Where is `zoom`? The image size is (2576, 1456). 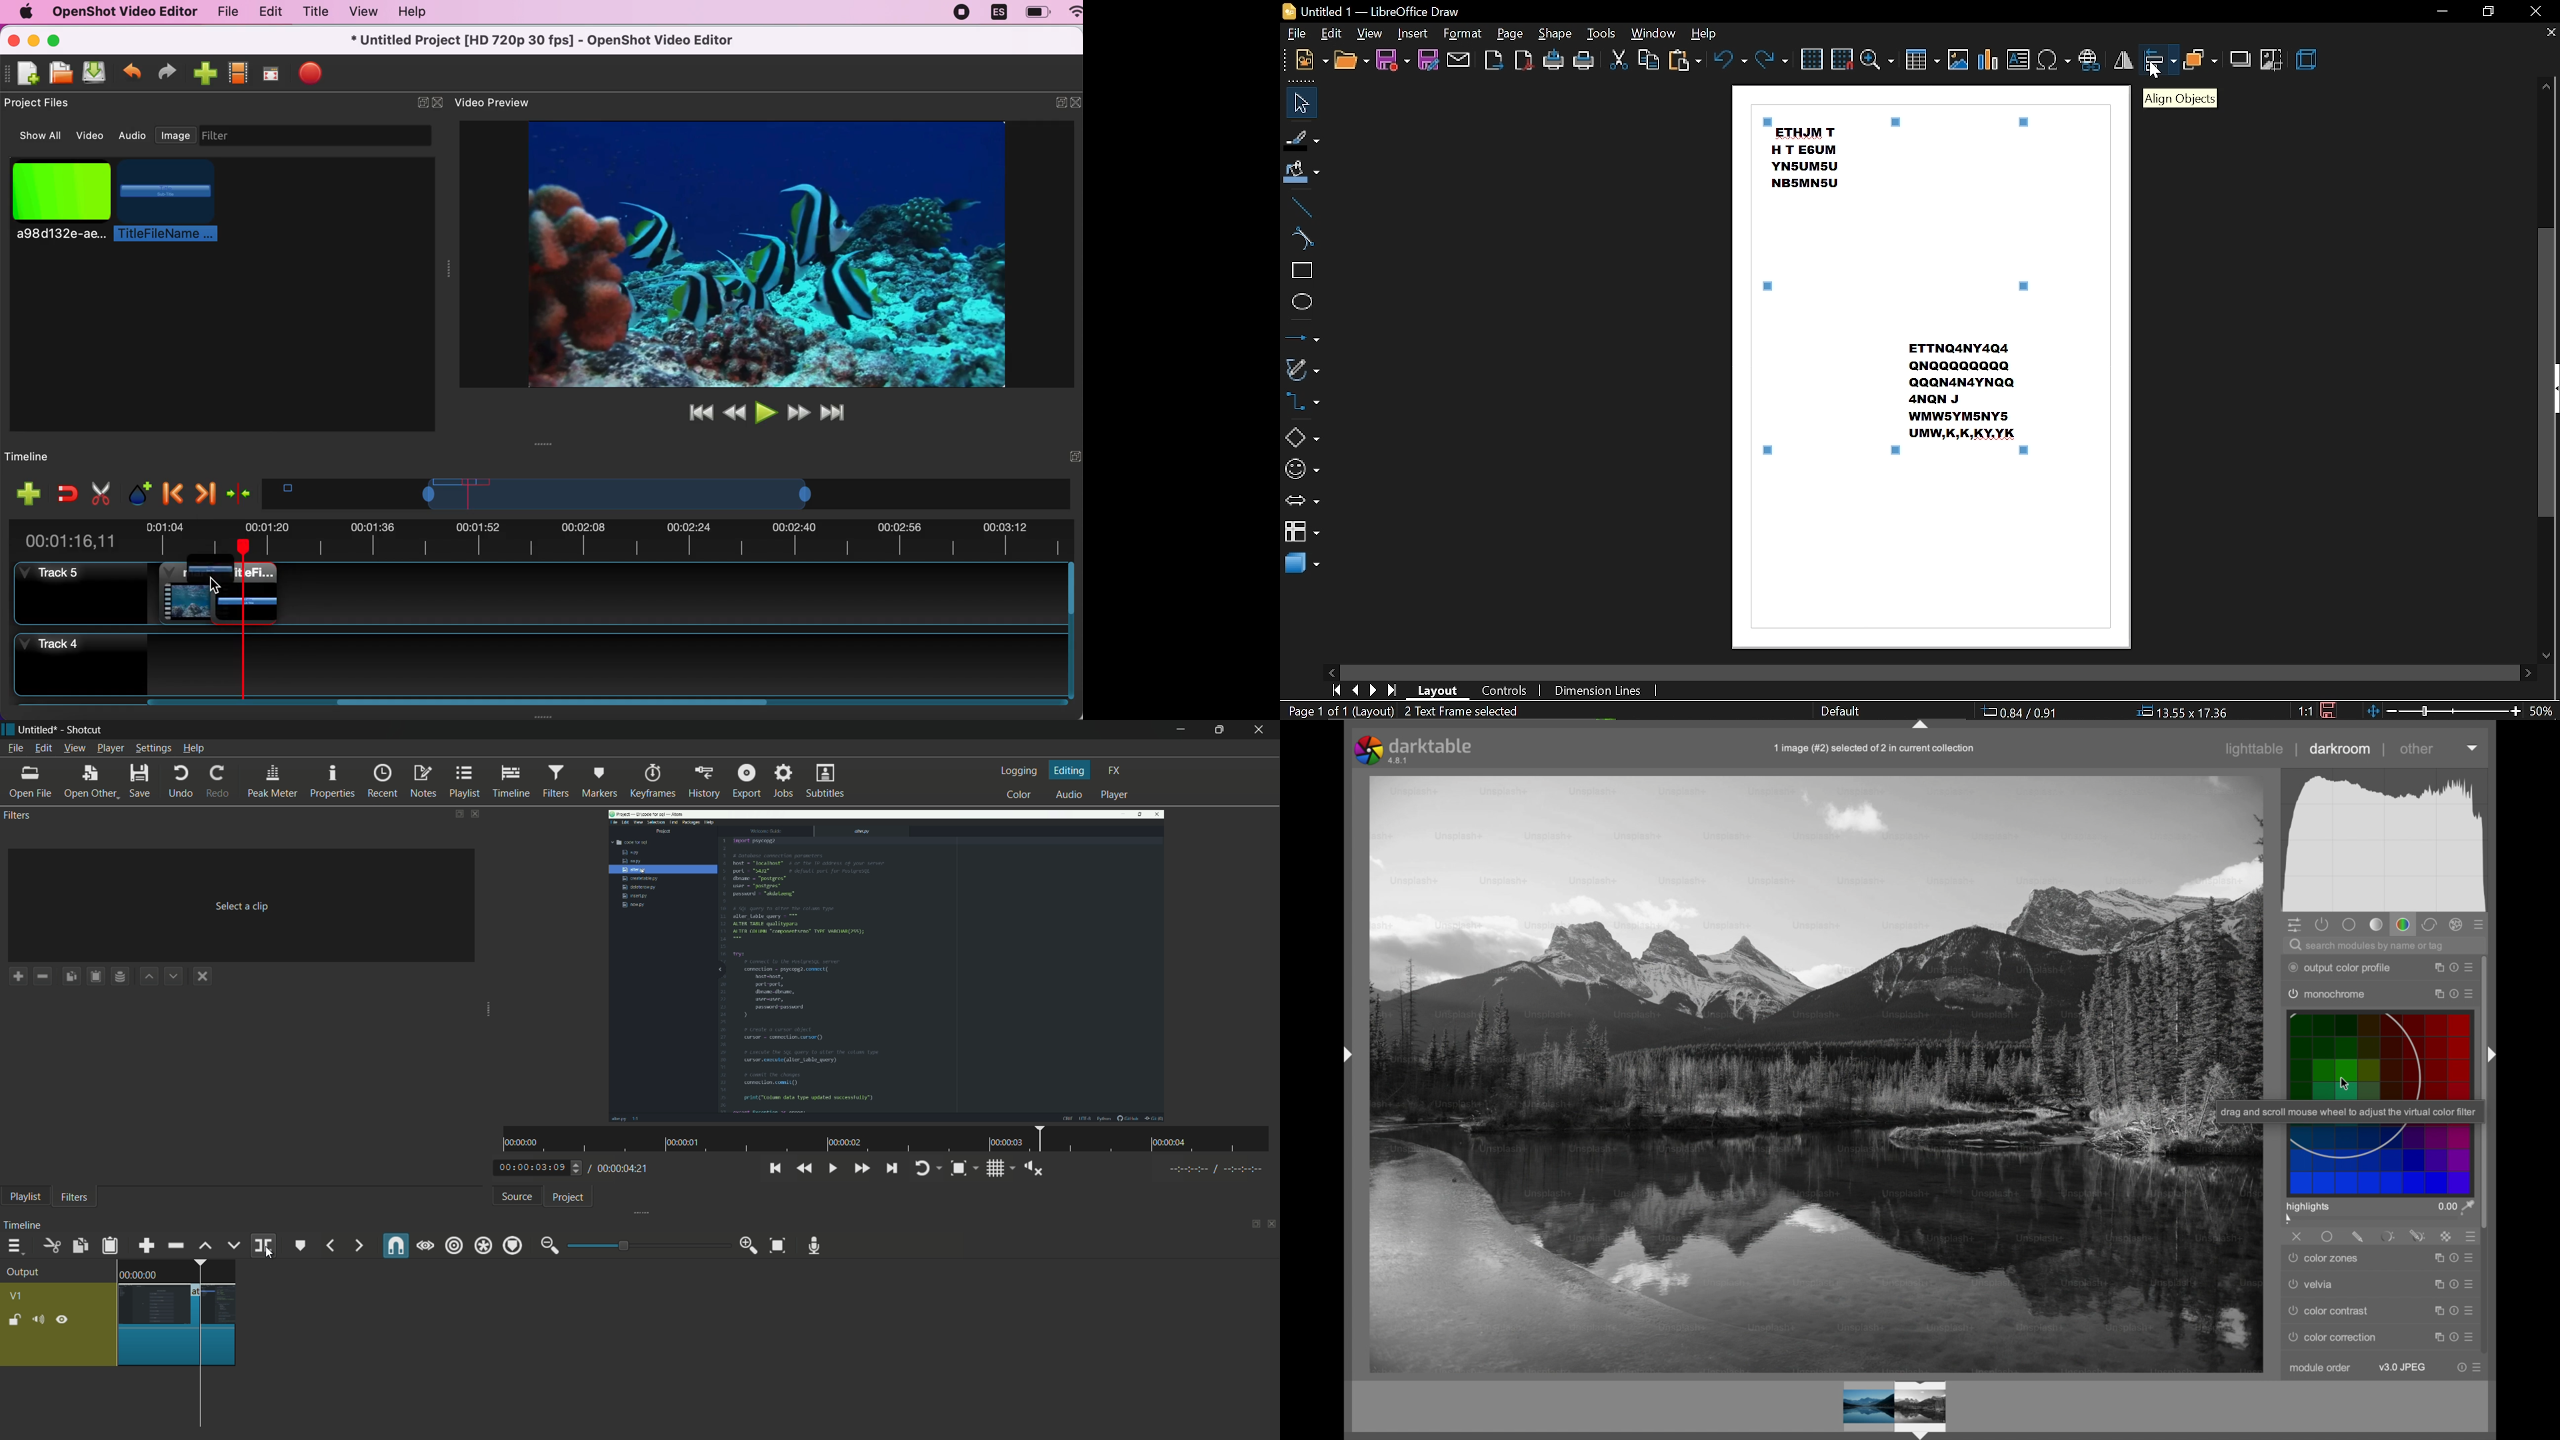 zoom is located at coordinates (1878, 61).